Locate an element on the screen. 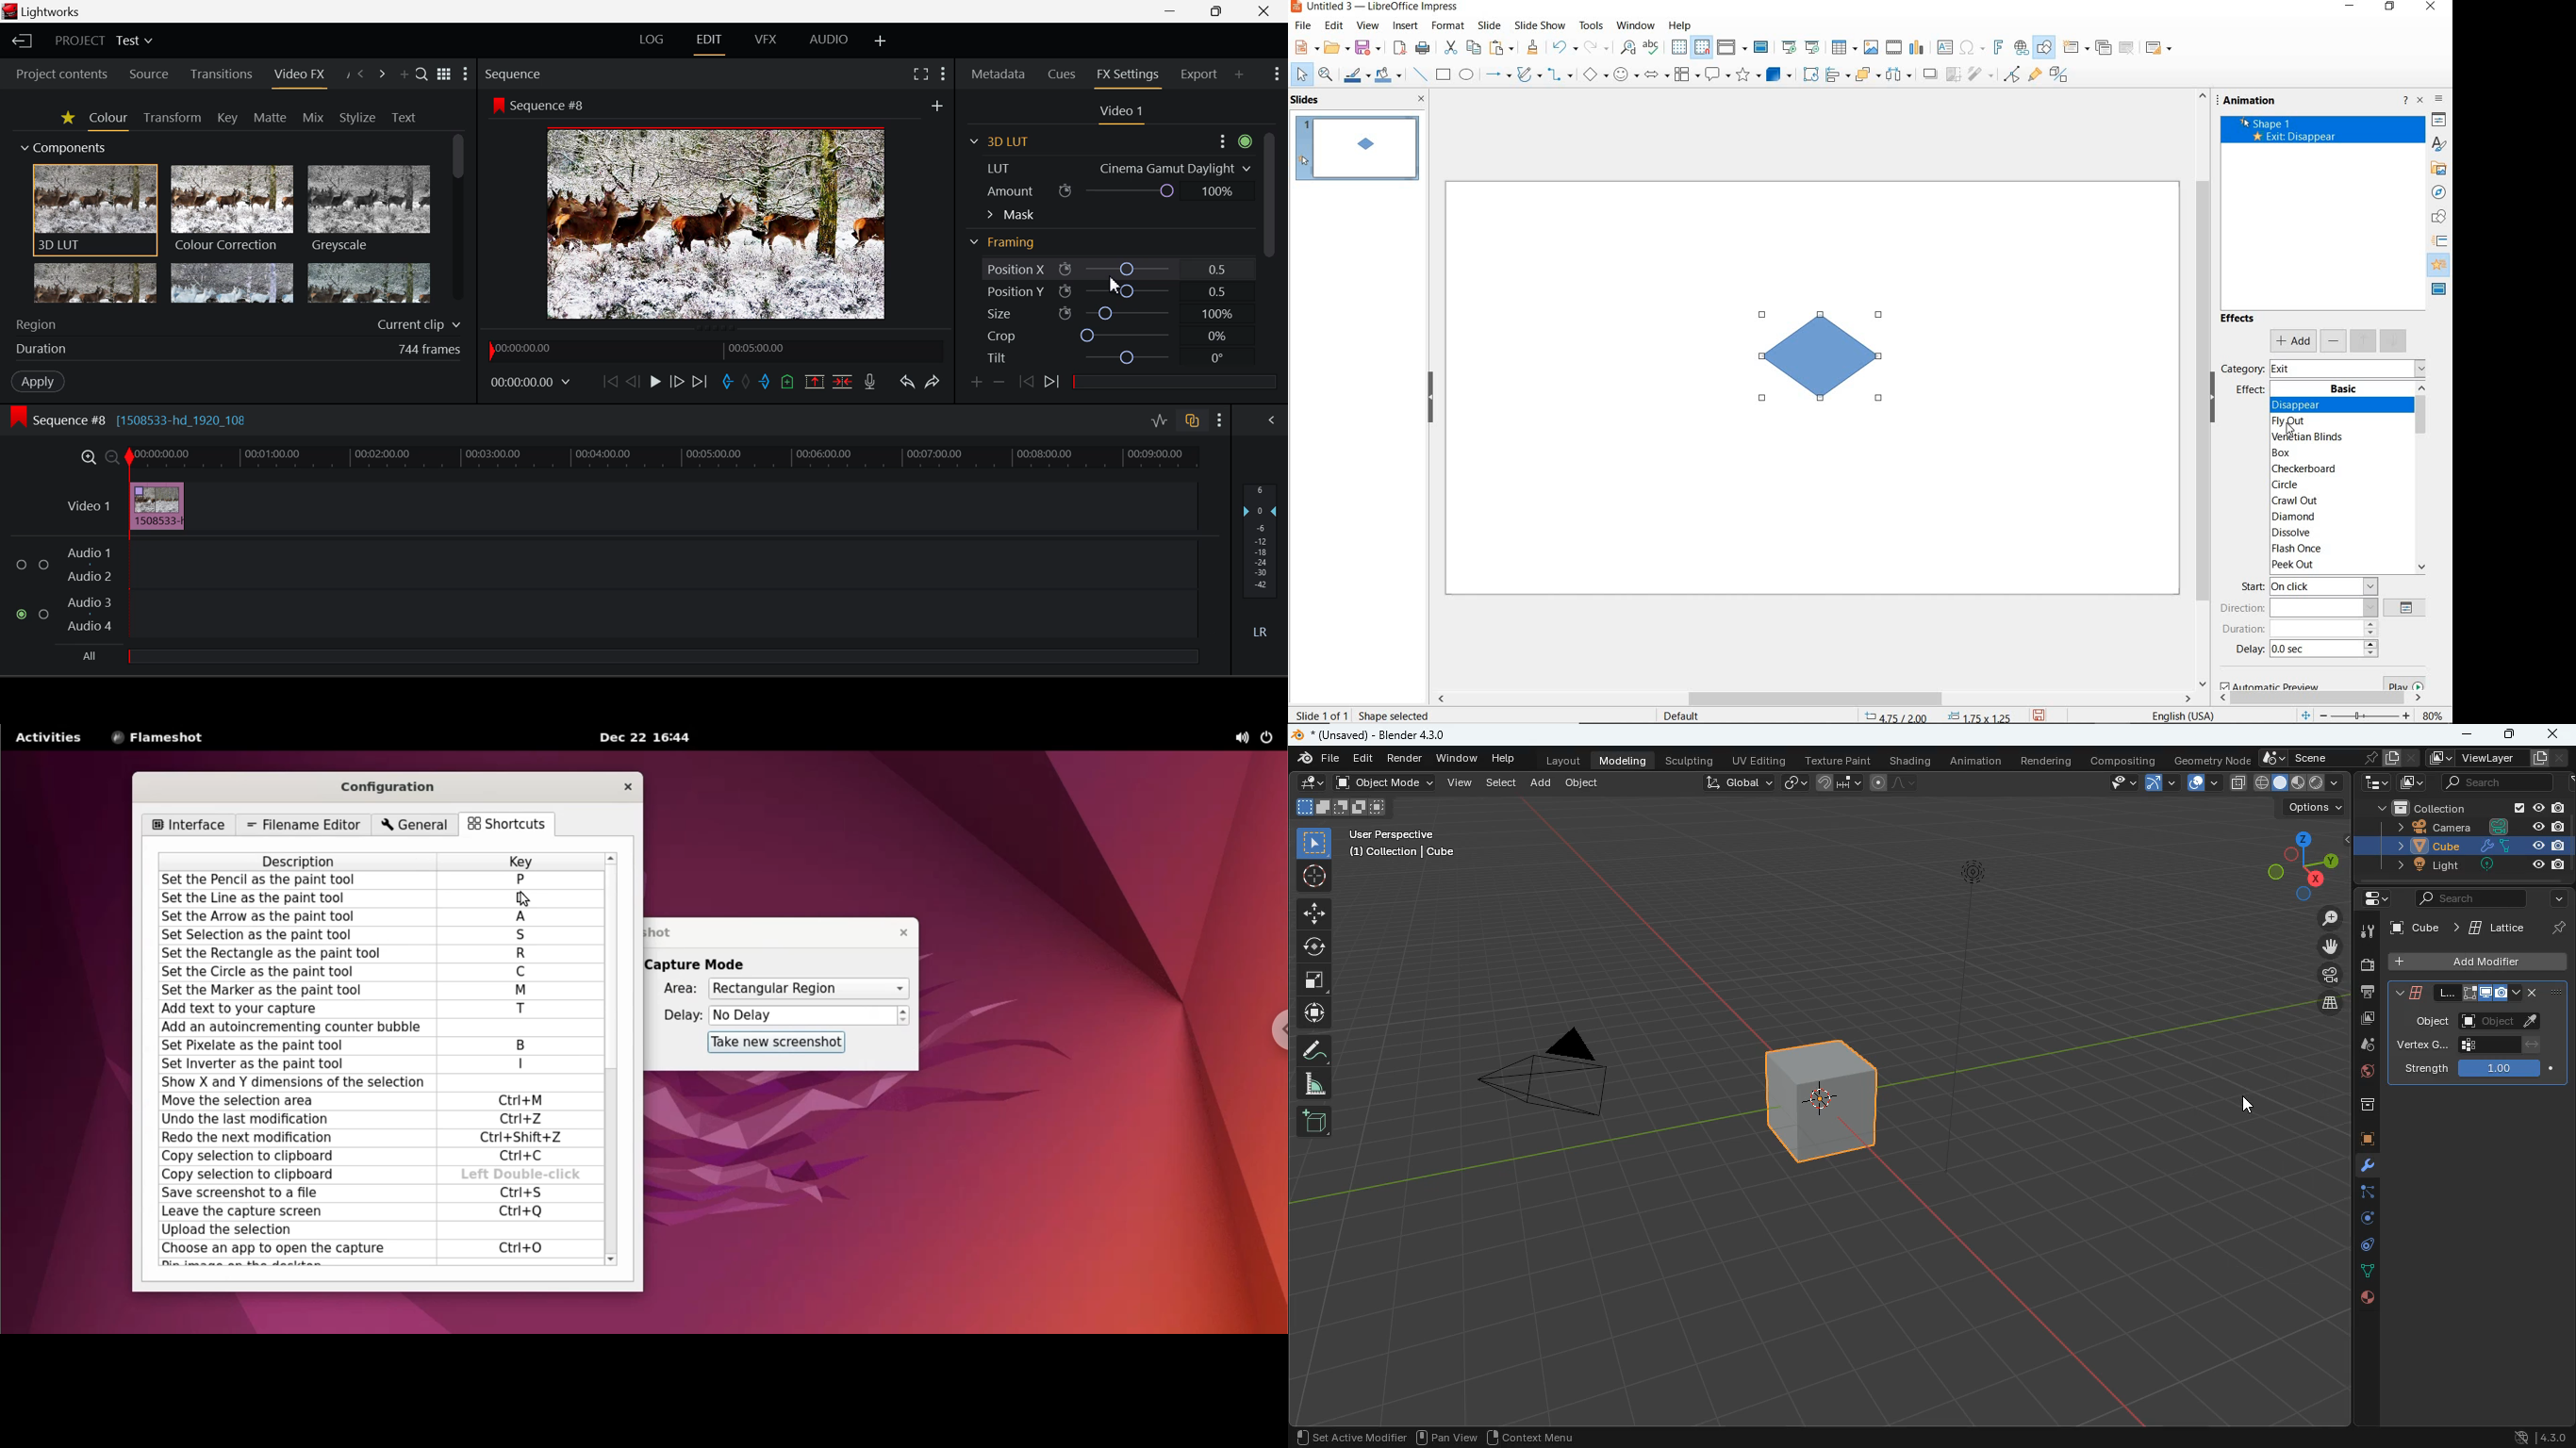 Image resolution: width=2576 pixels, height=1456 pixels. ellipse is located at coordinates (1466, 74).